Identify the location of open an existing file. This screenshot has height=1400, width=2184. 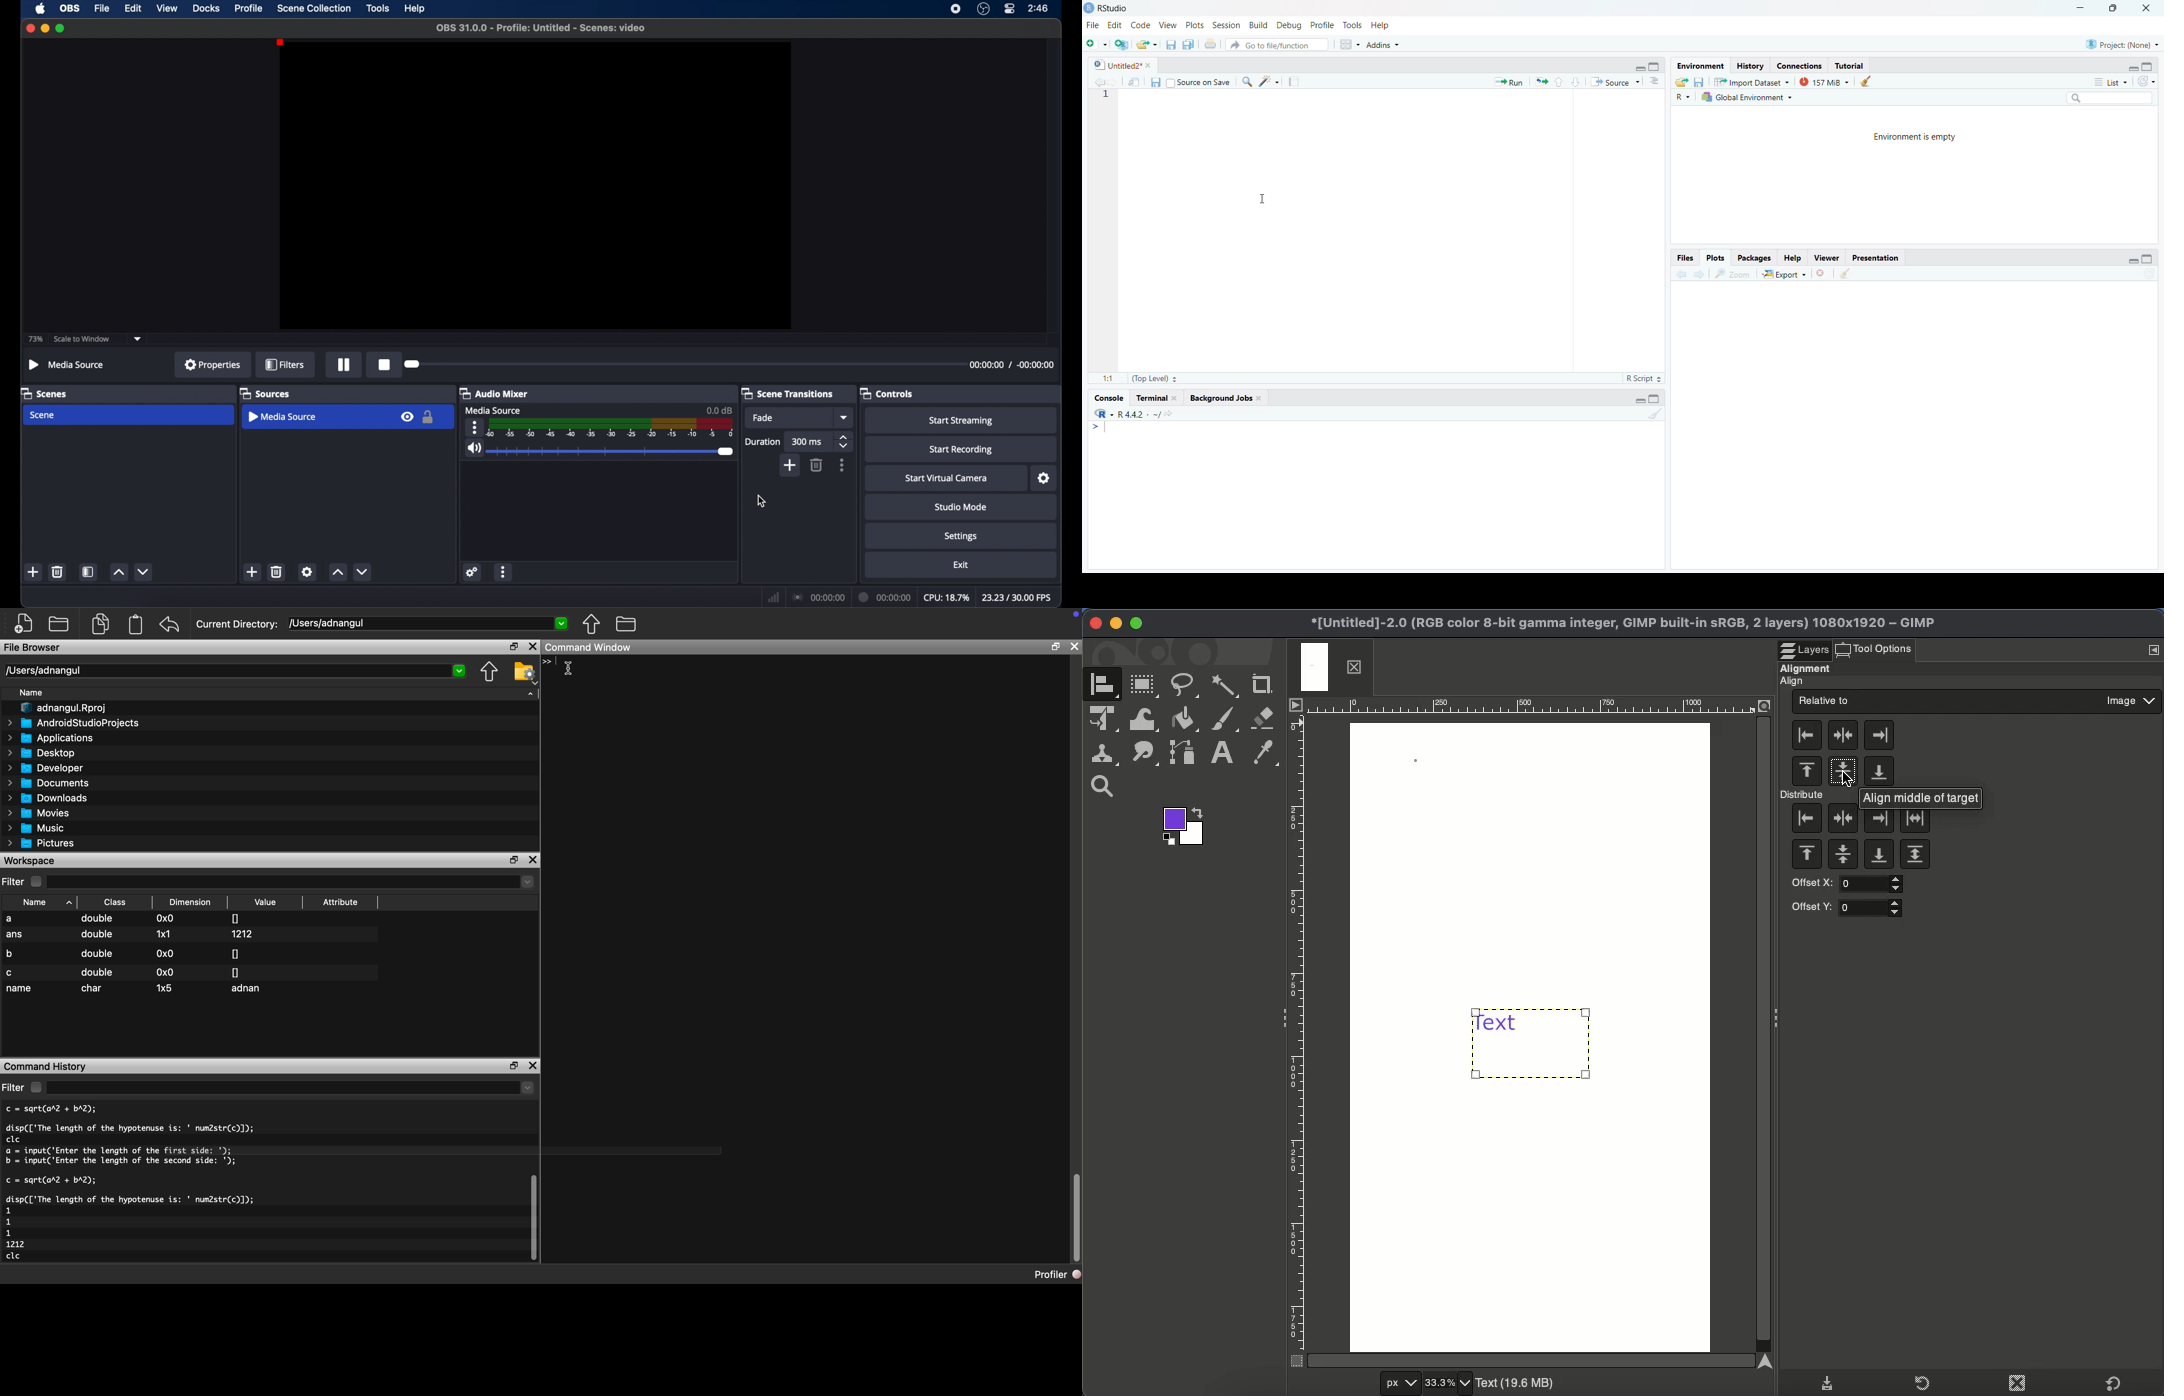
(1144, 46).